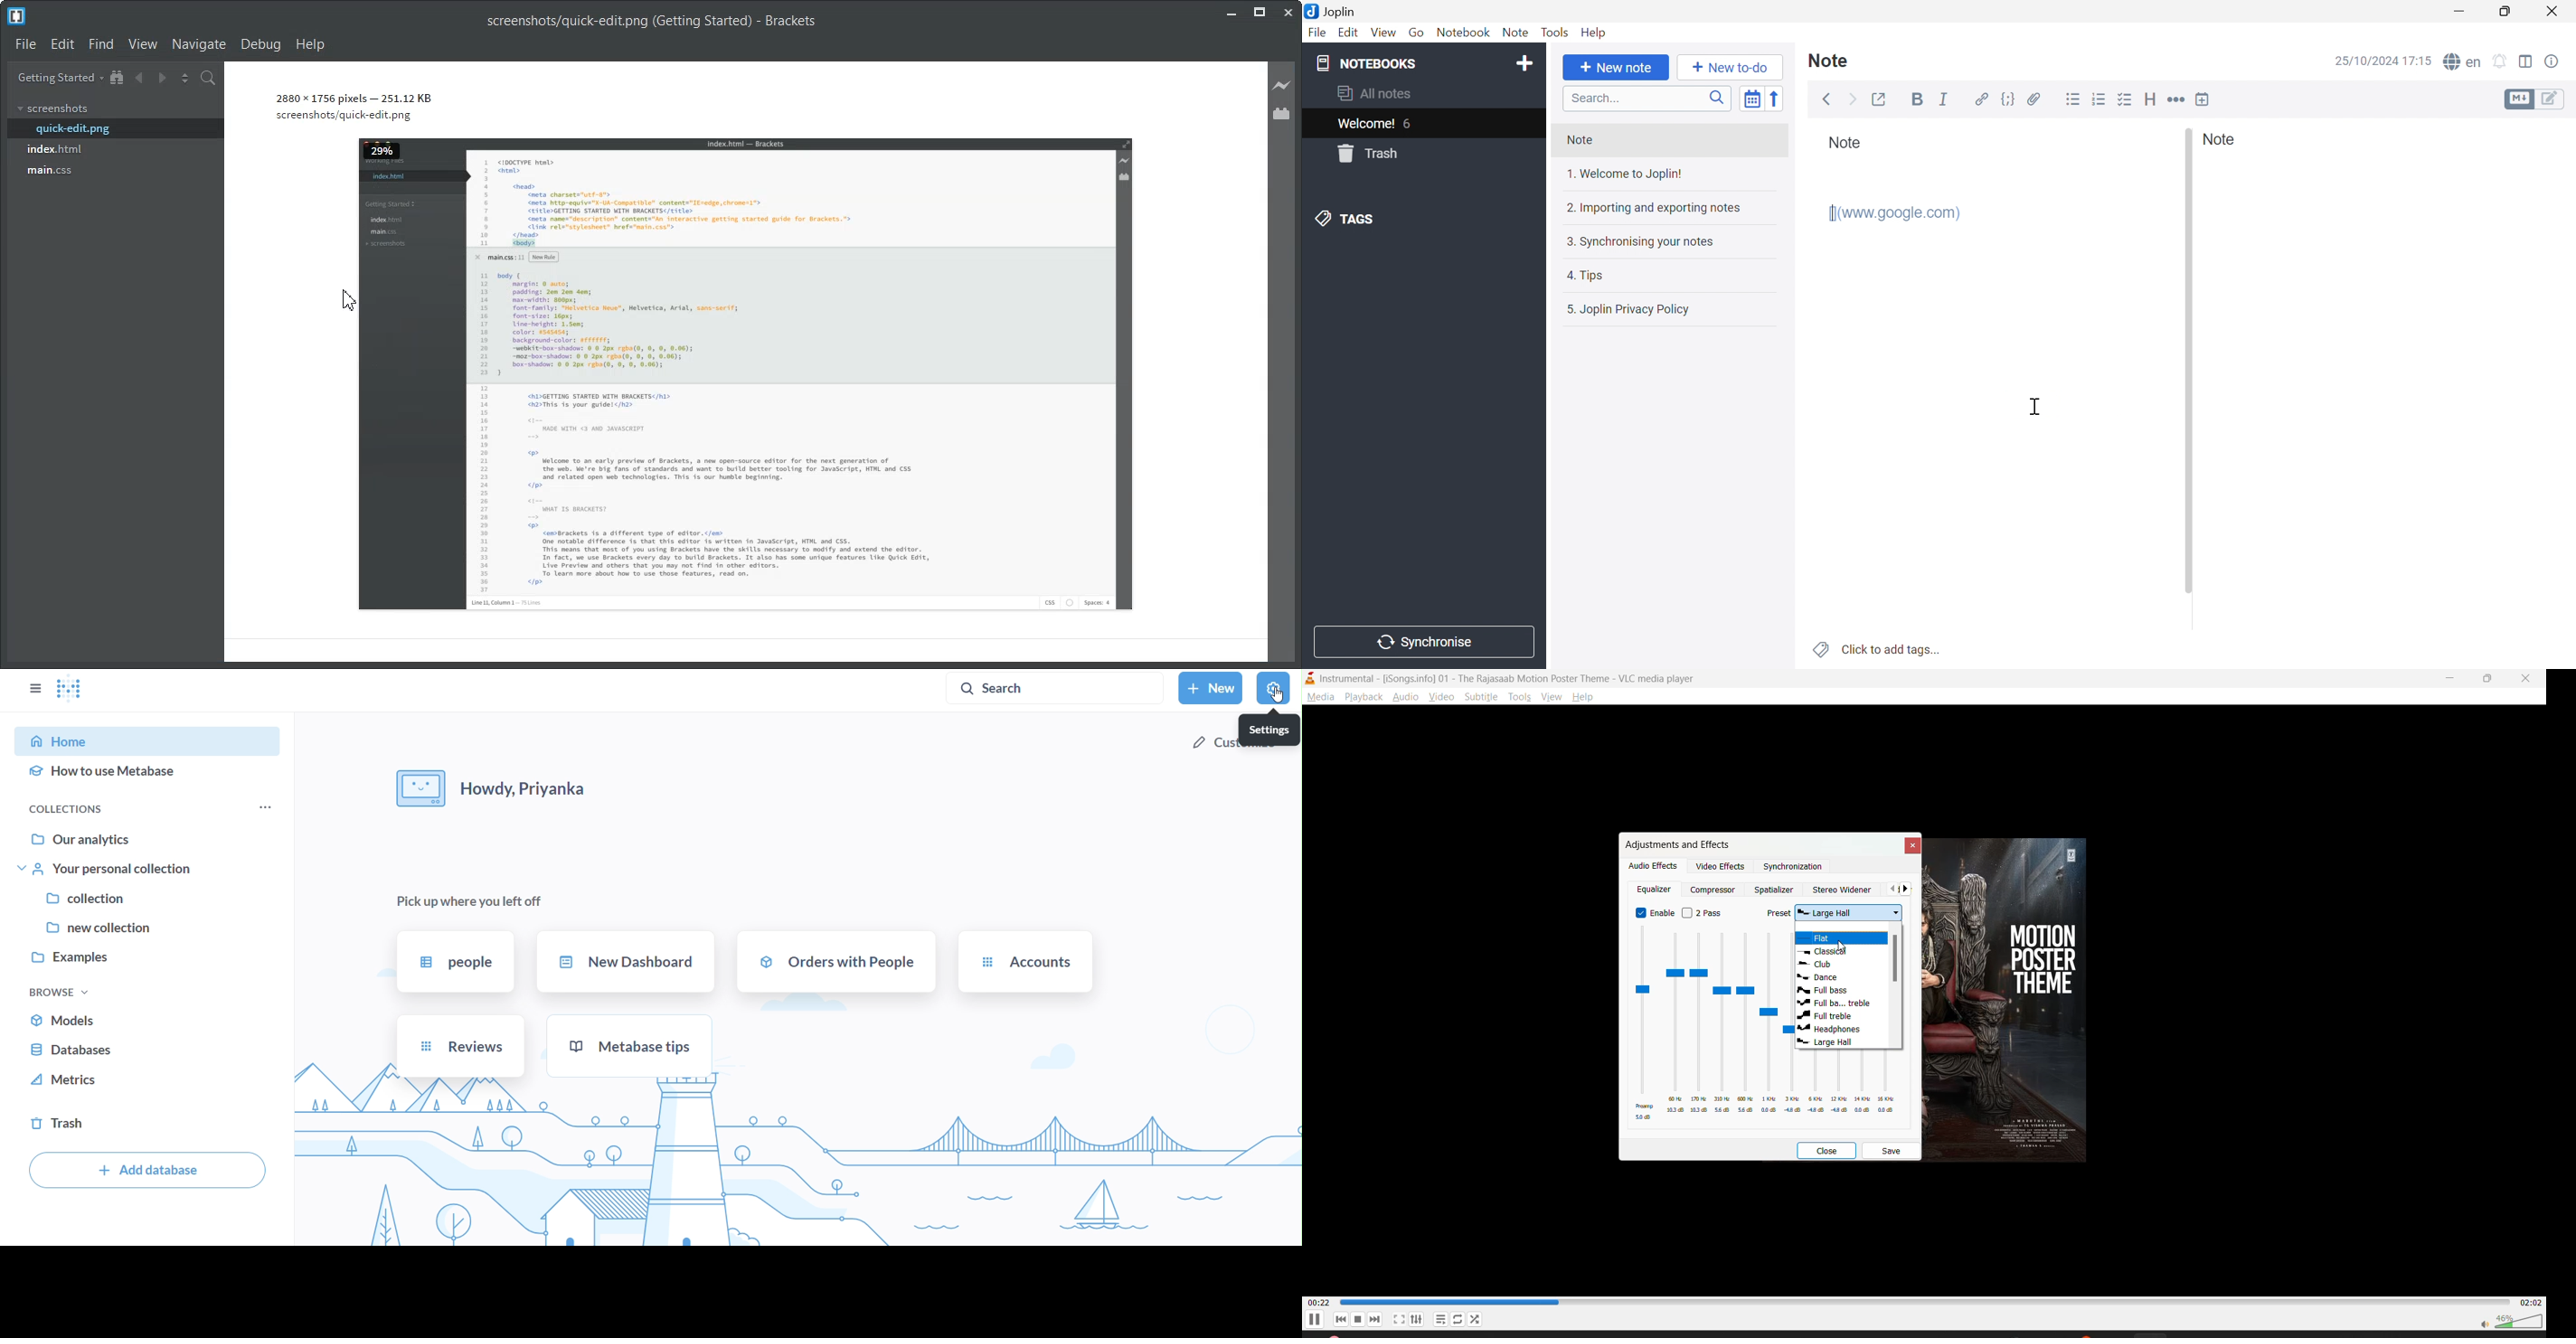 Image resolution: width=2576 pixels, height=1344 pixels. What do you see at coordinates (1778, 99) in the screenshot?
I see `Reverse sort order` at bounding box center [1778, 99].